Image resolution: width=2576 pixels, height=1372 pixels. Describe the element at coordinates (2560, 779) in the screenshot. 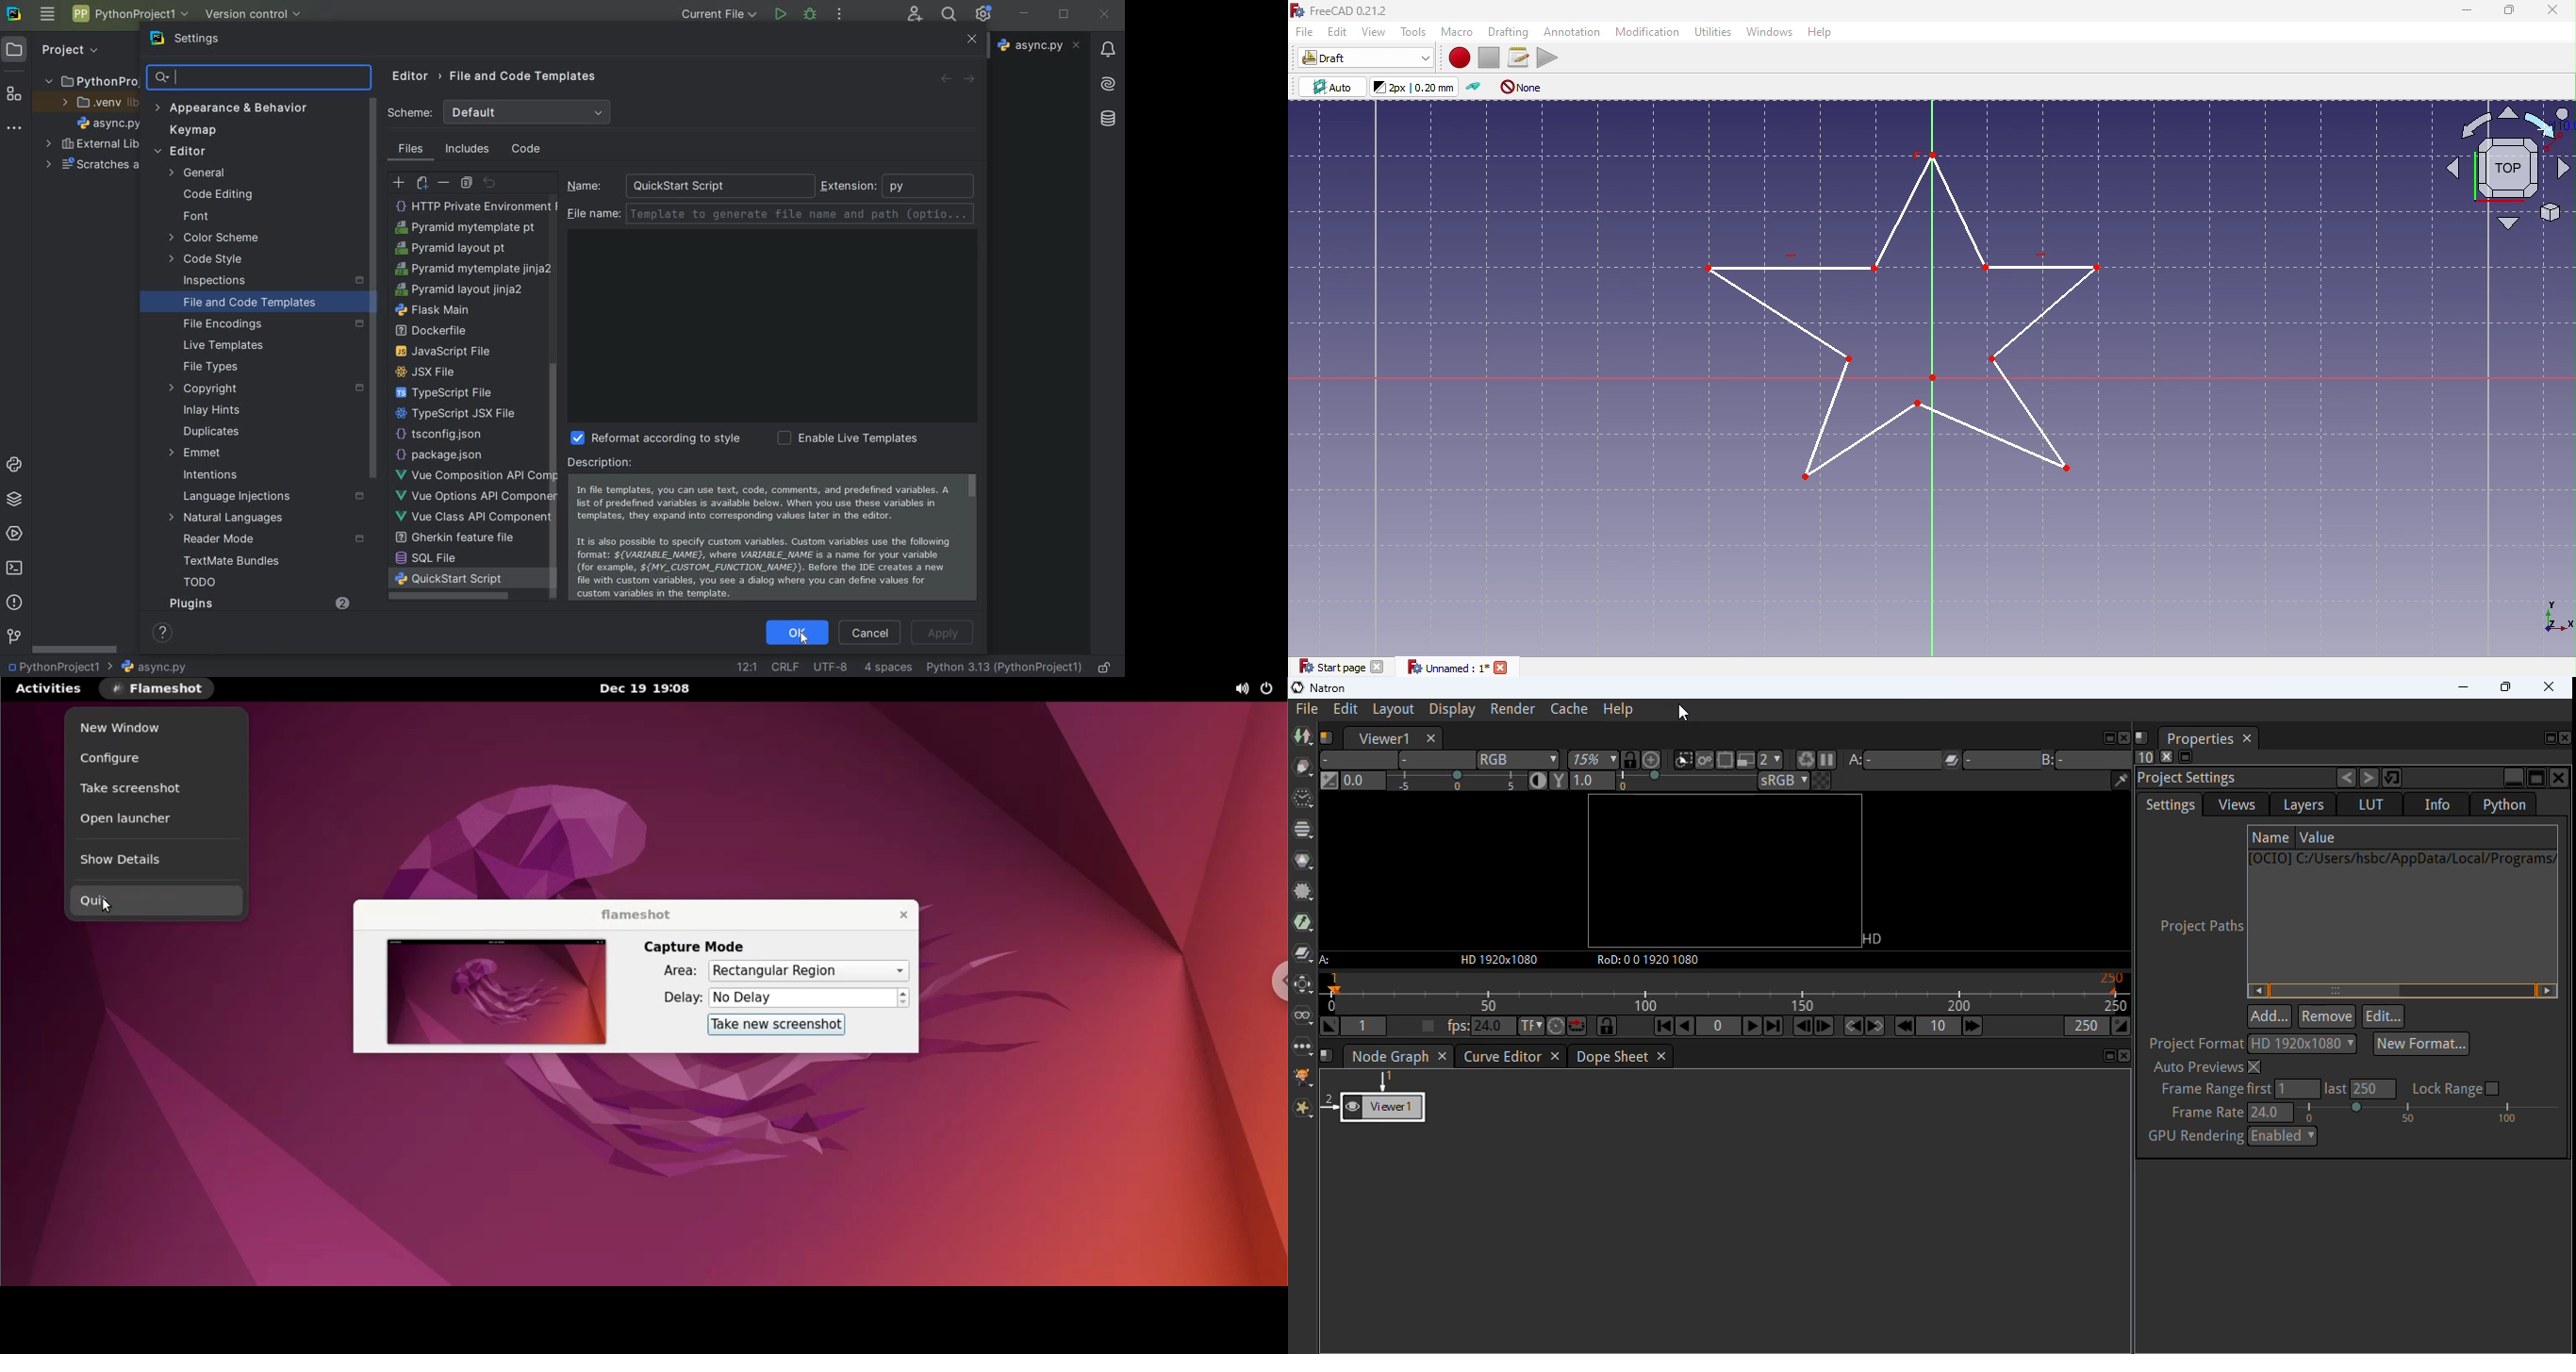

I see `close pane` at that location.